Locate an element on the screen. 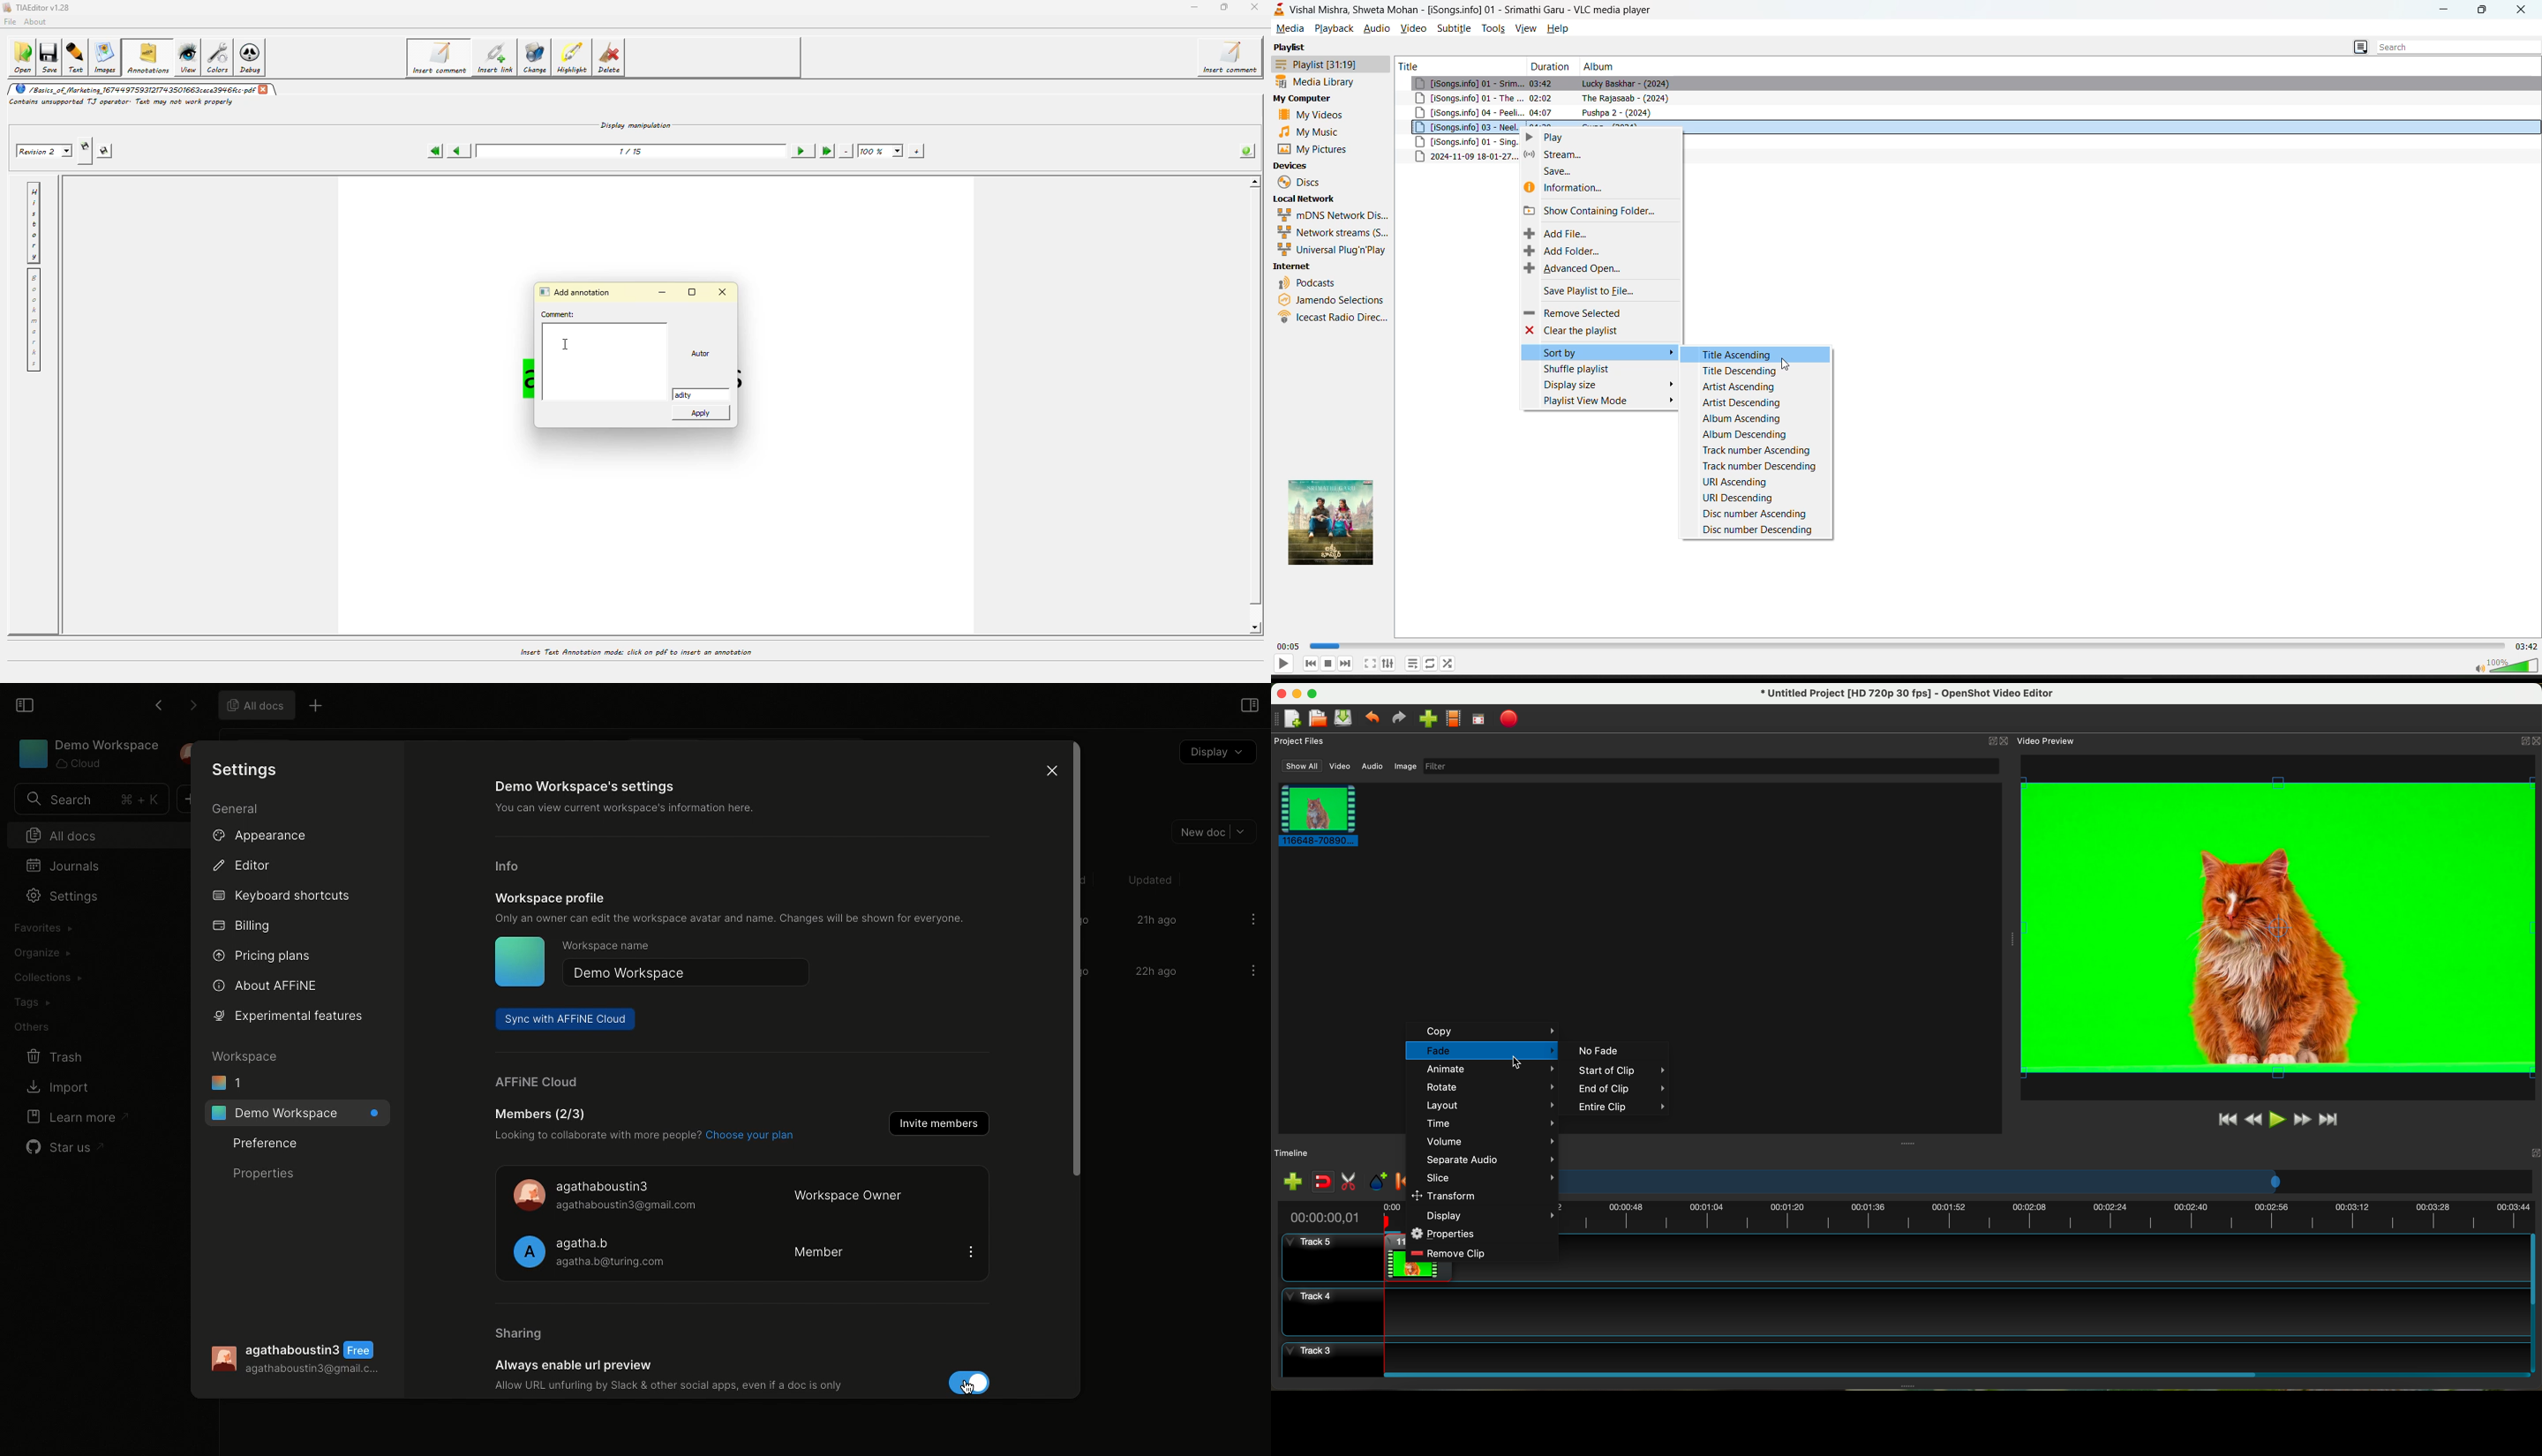   Vishal Mishra, Shweta Mohan - [iSongs.info] 01 - Srimathi Garu - VLC media player is located at coordinates (1473, 9).